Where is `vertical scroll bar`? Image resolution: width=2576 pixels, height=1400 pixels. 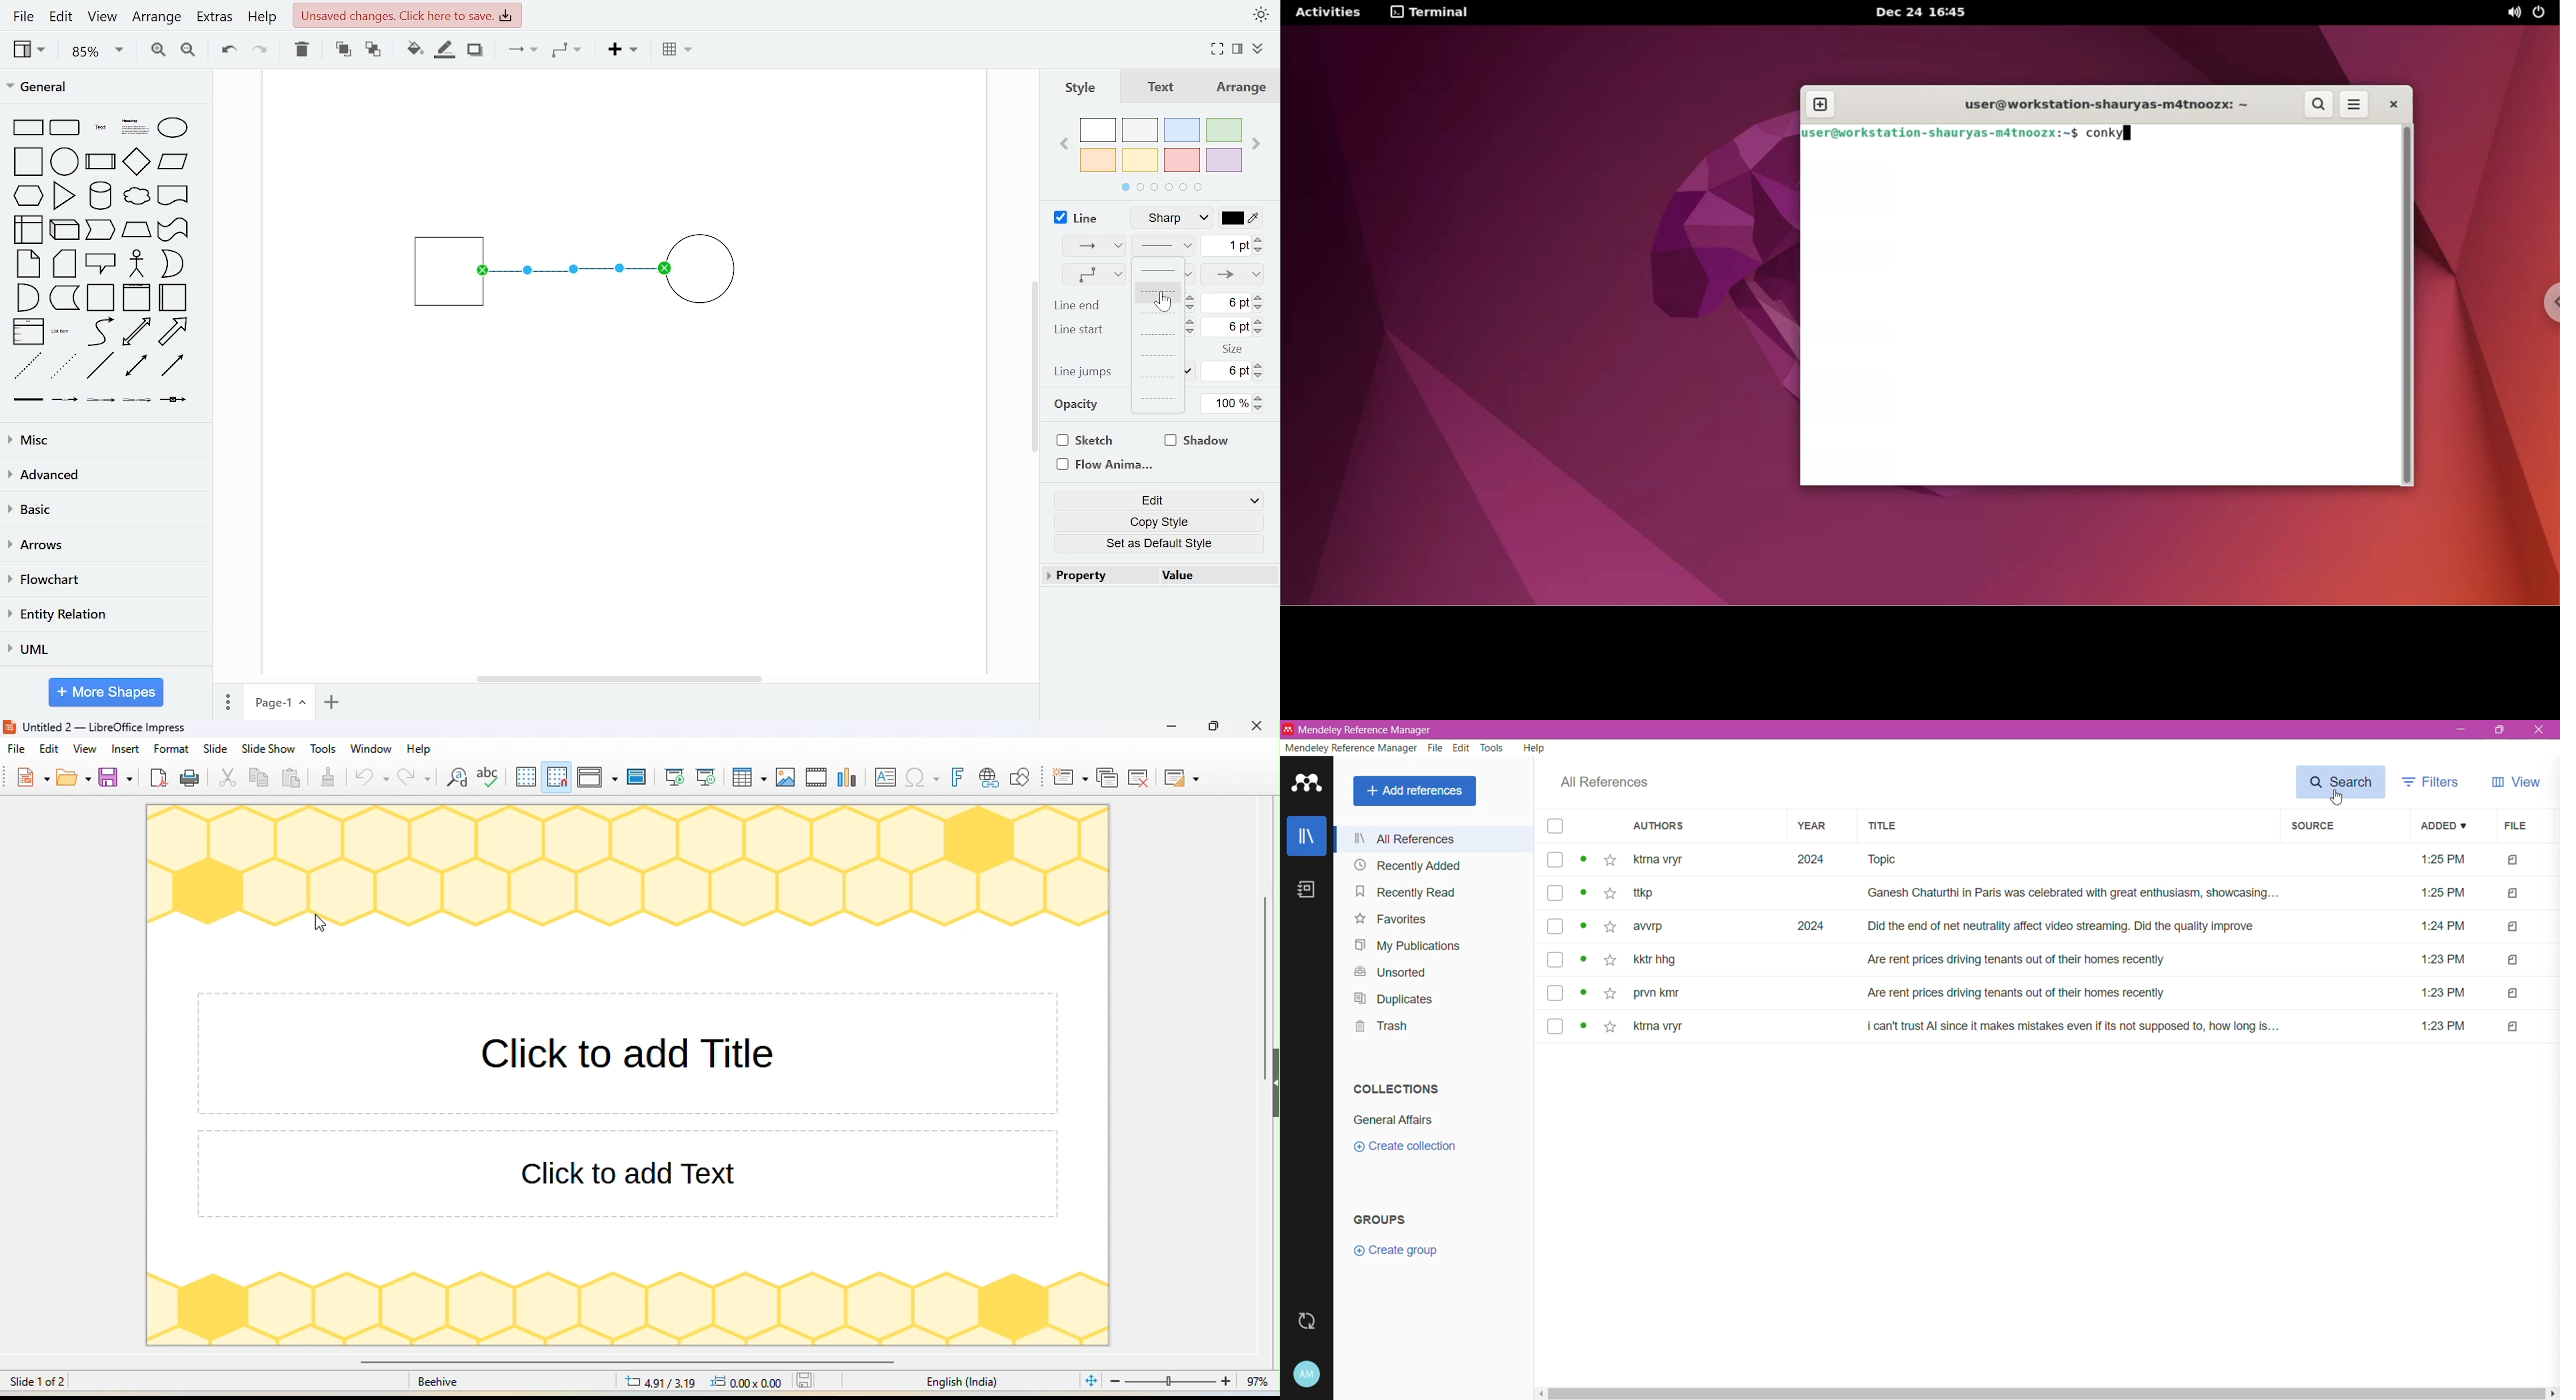
vertical scroll bar is located at coordinates (1264, 987).